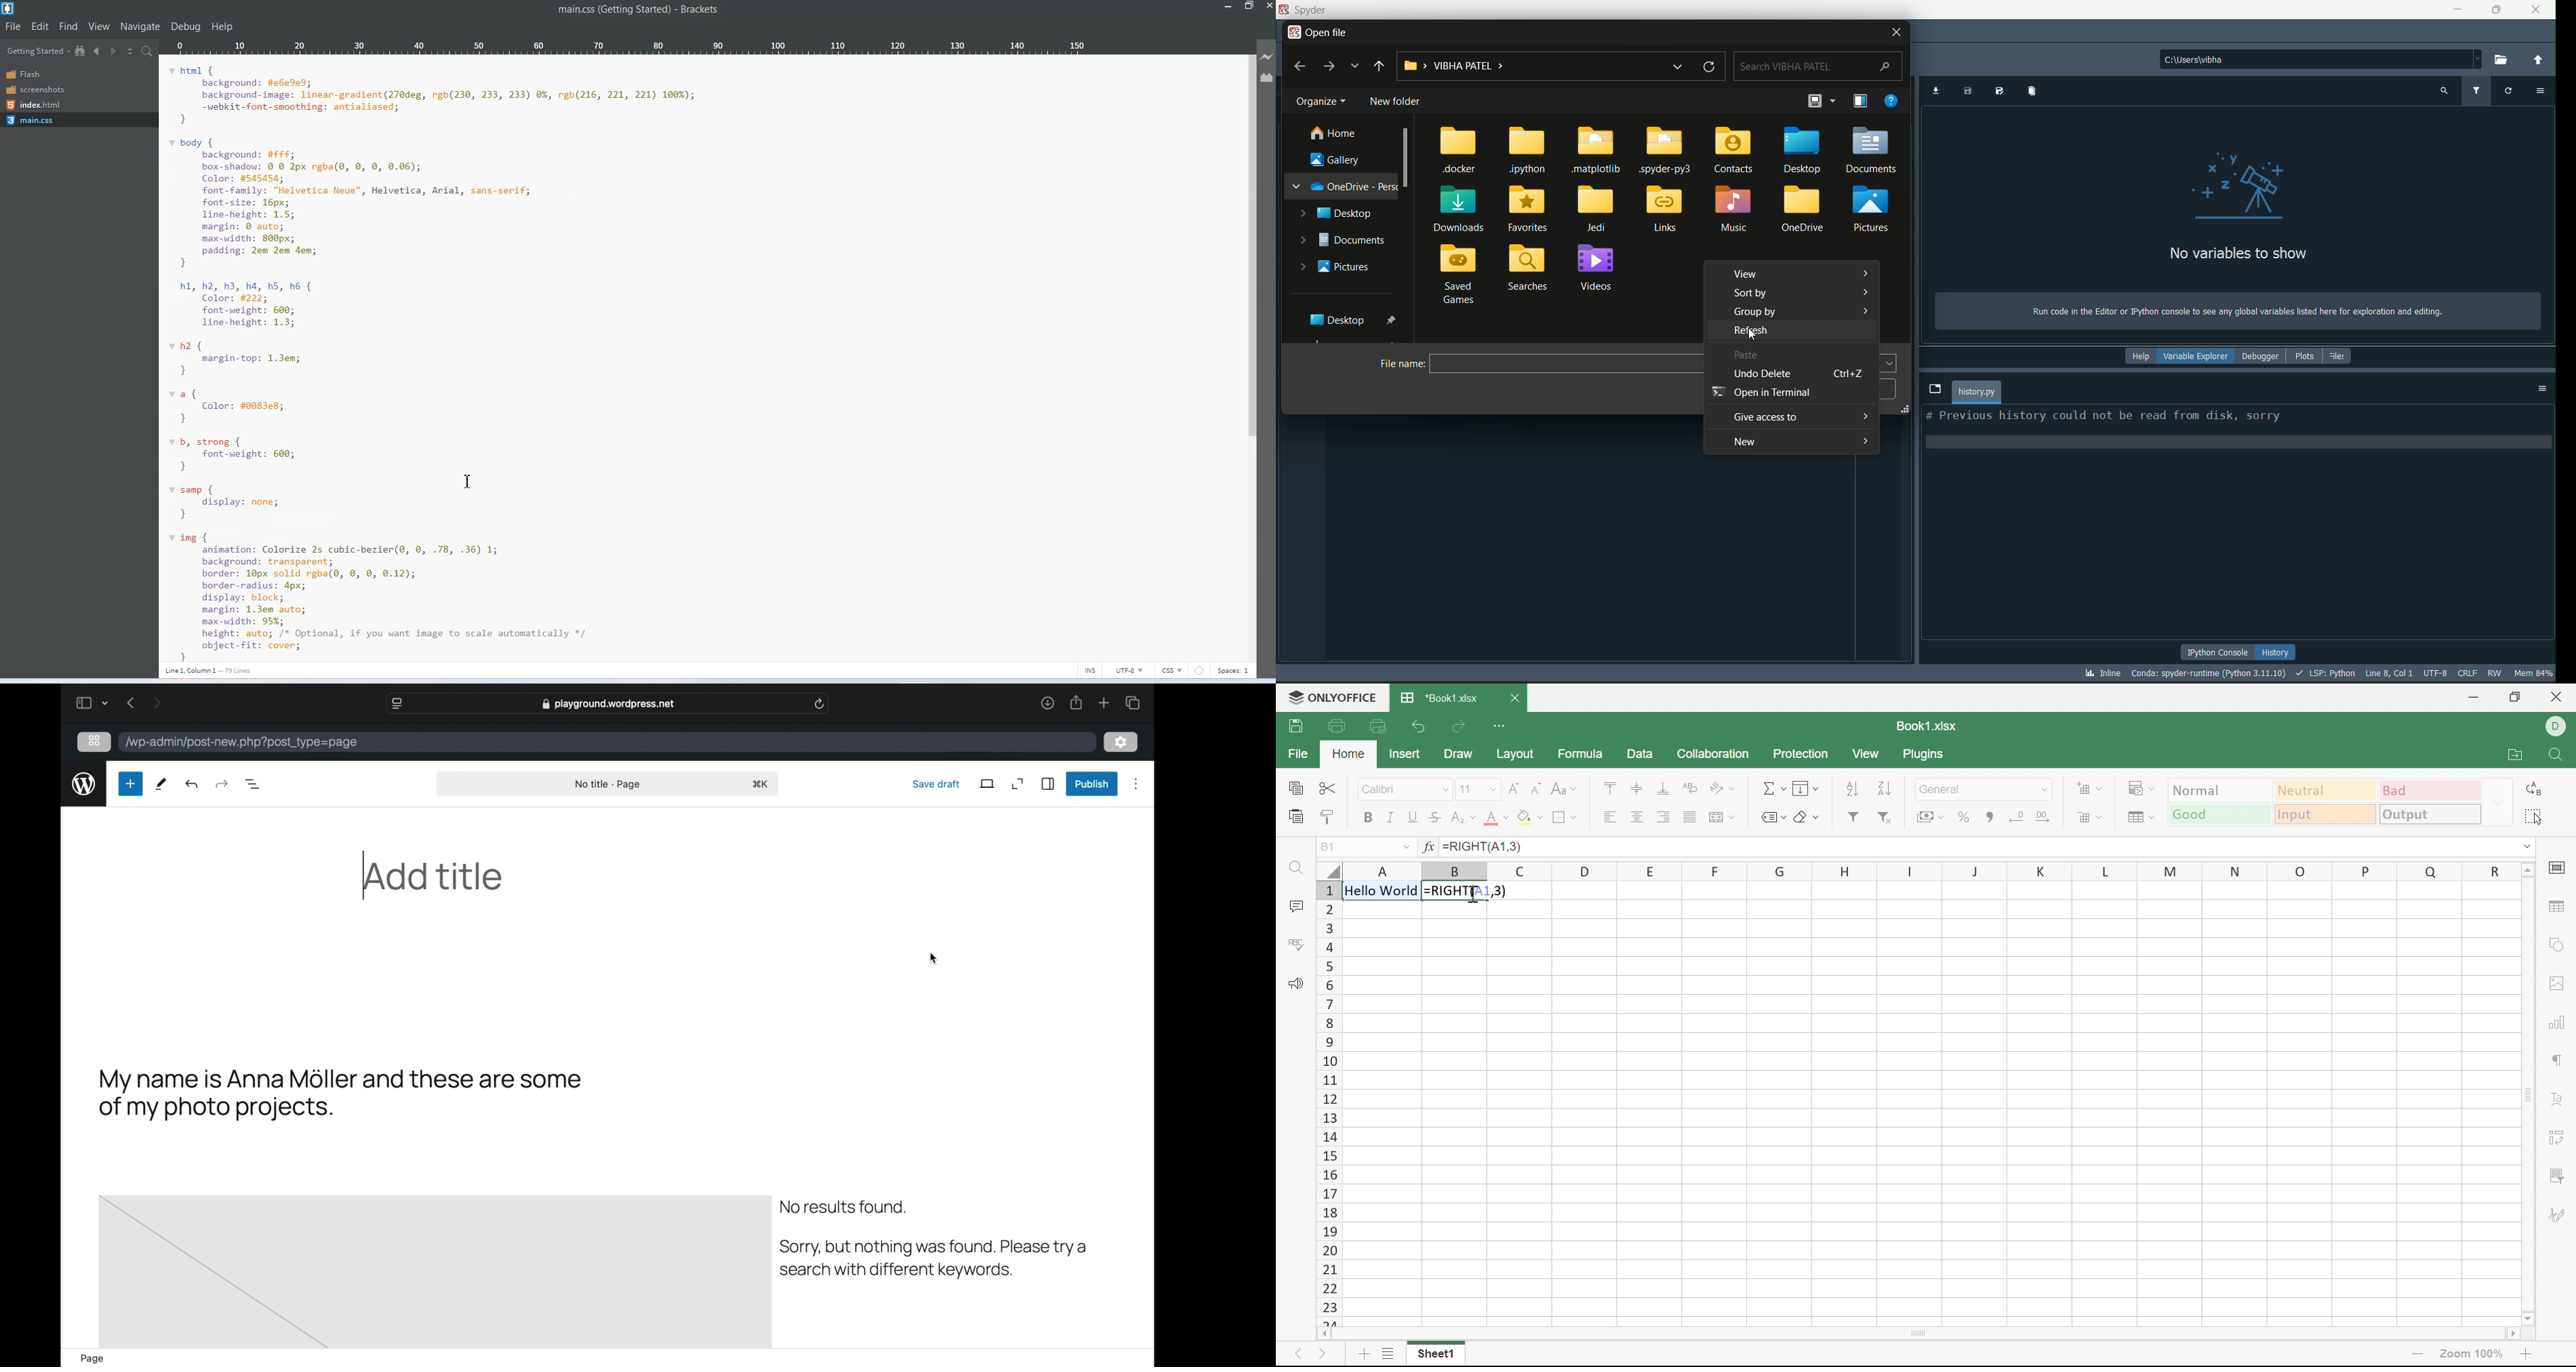 The image size is (2576, 1372). What do you see at coordinates (2535, 10) in the screenshot?
I see `close` at bounding box center [2535, 10].